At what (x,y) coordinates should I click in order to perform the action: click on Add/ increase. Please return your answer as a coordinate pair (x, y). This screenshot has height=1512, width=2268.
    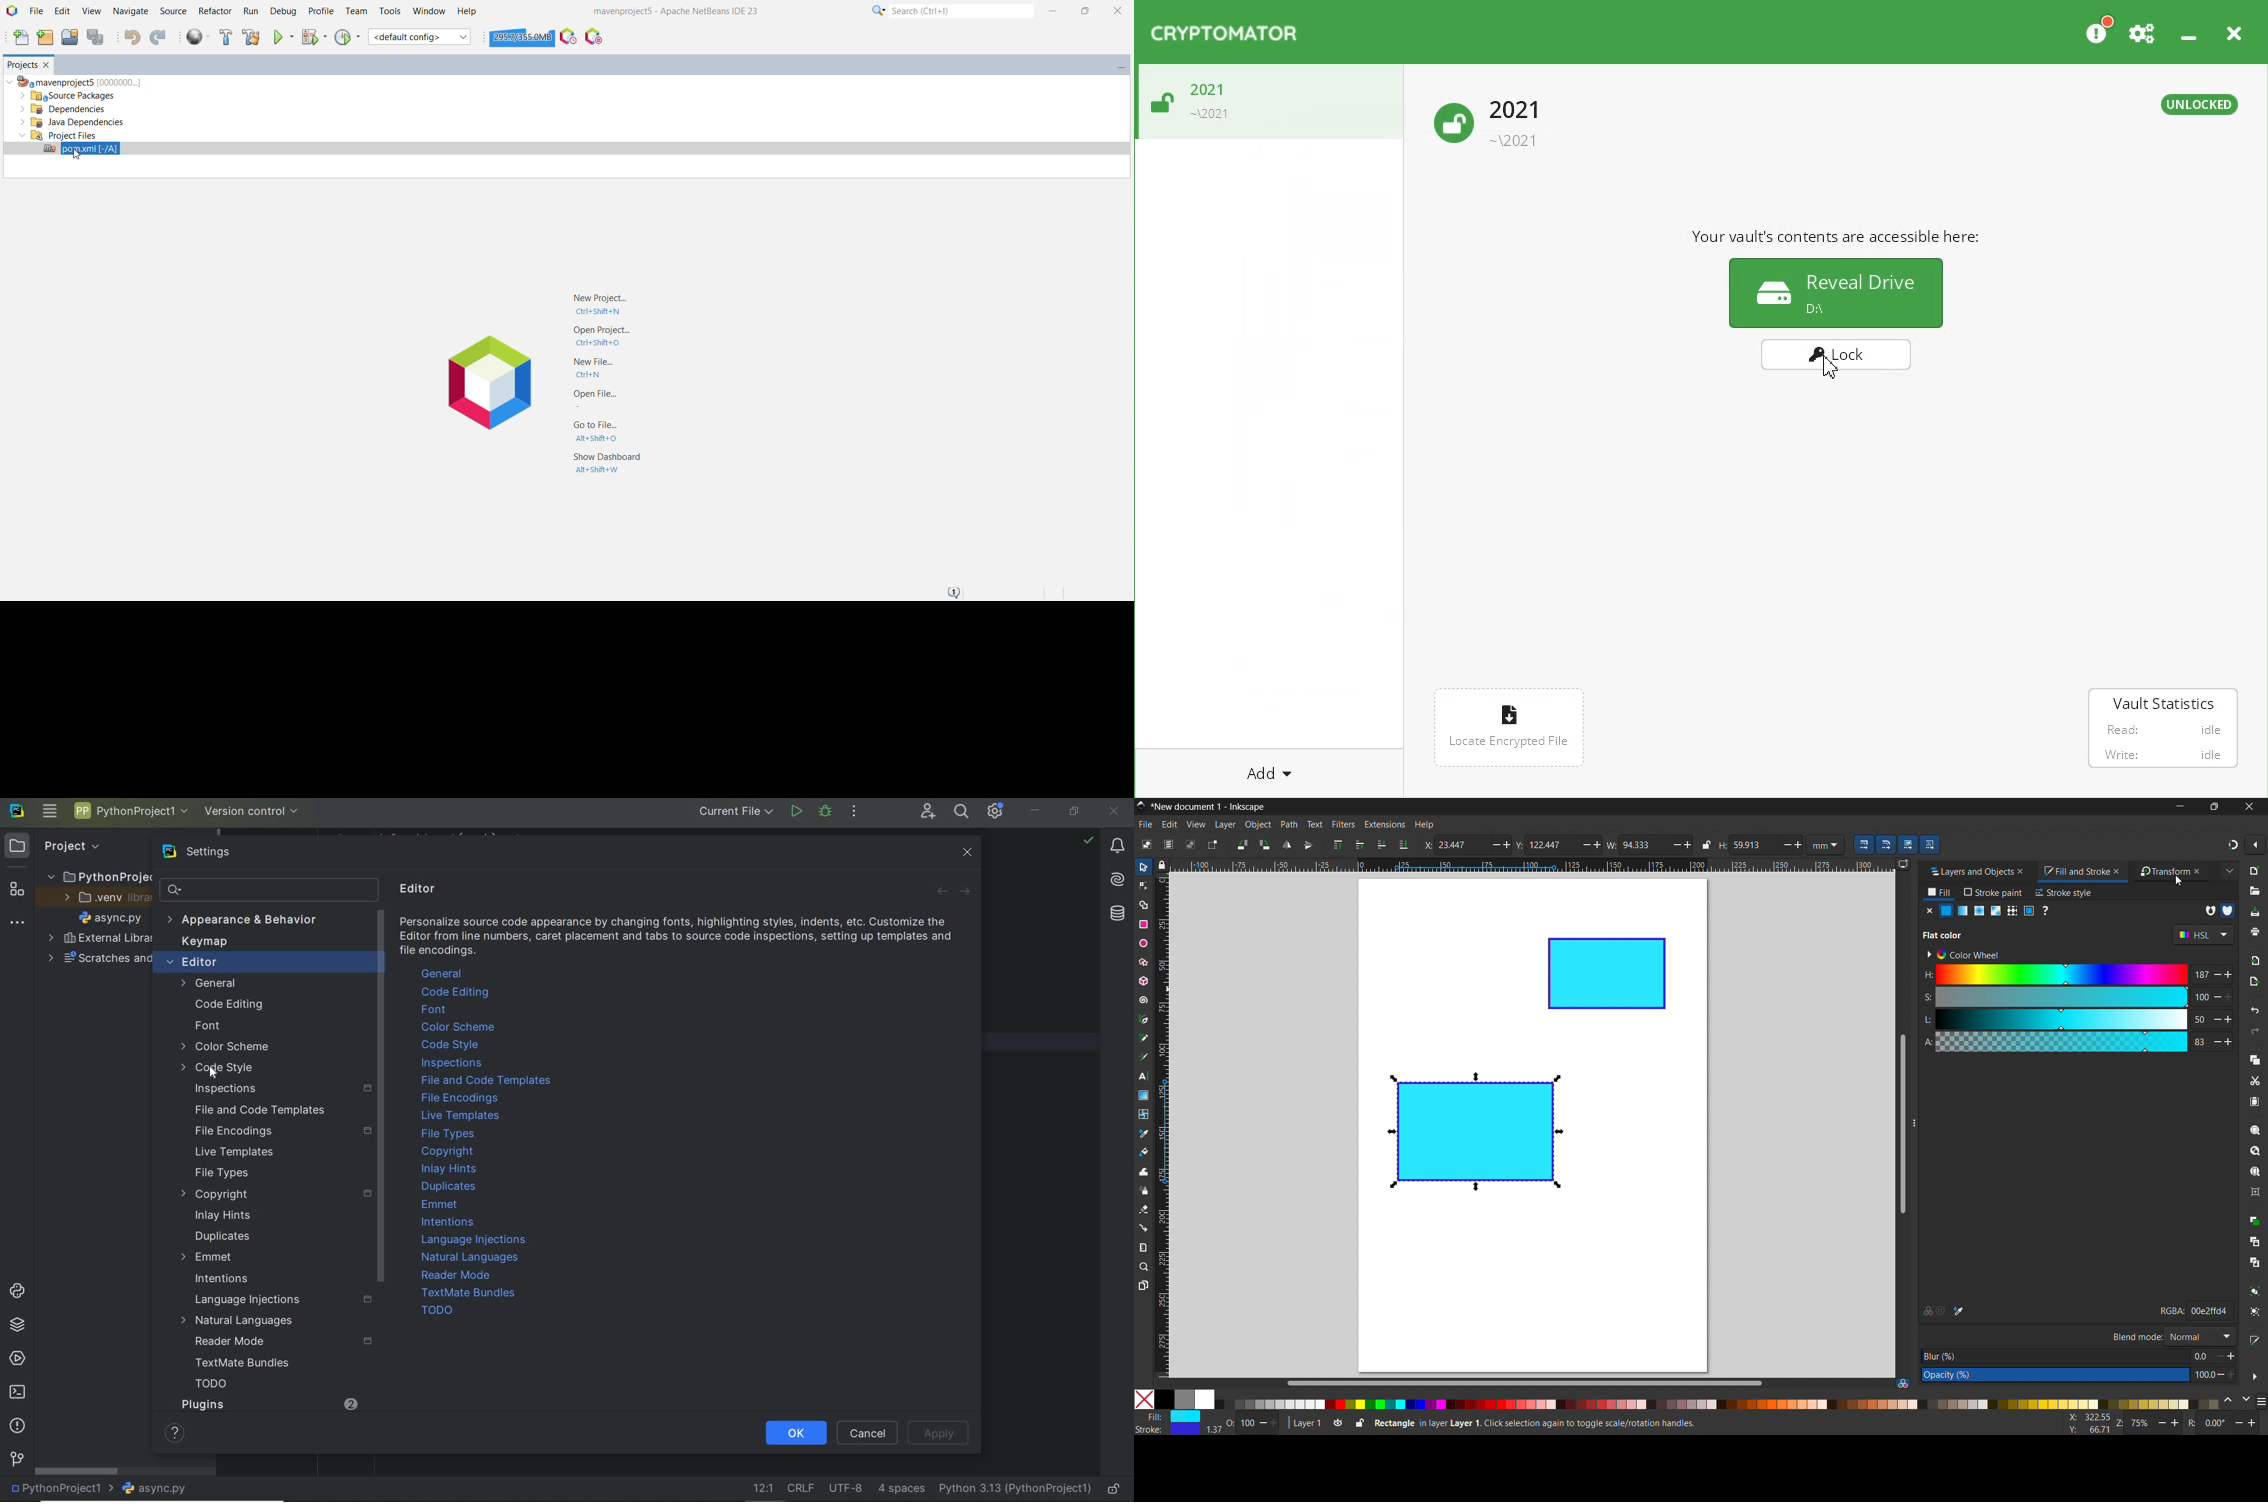
    Looking at the image, I should click on (1599, 845).